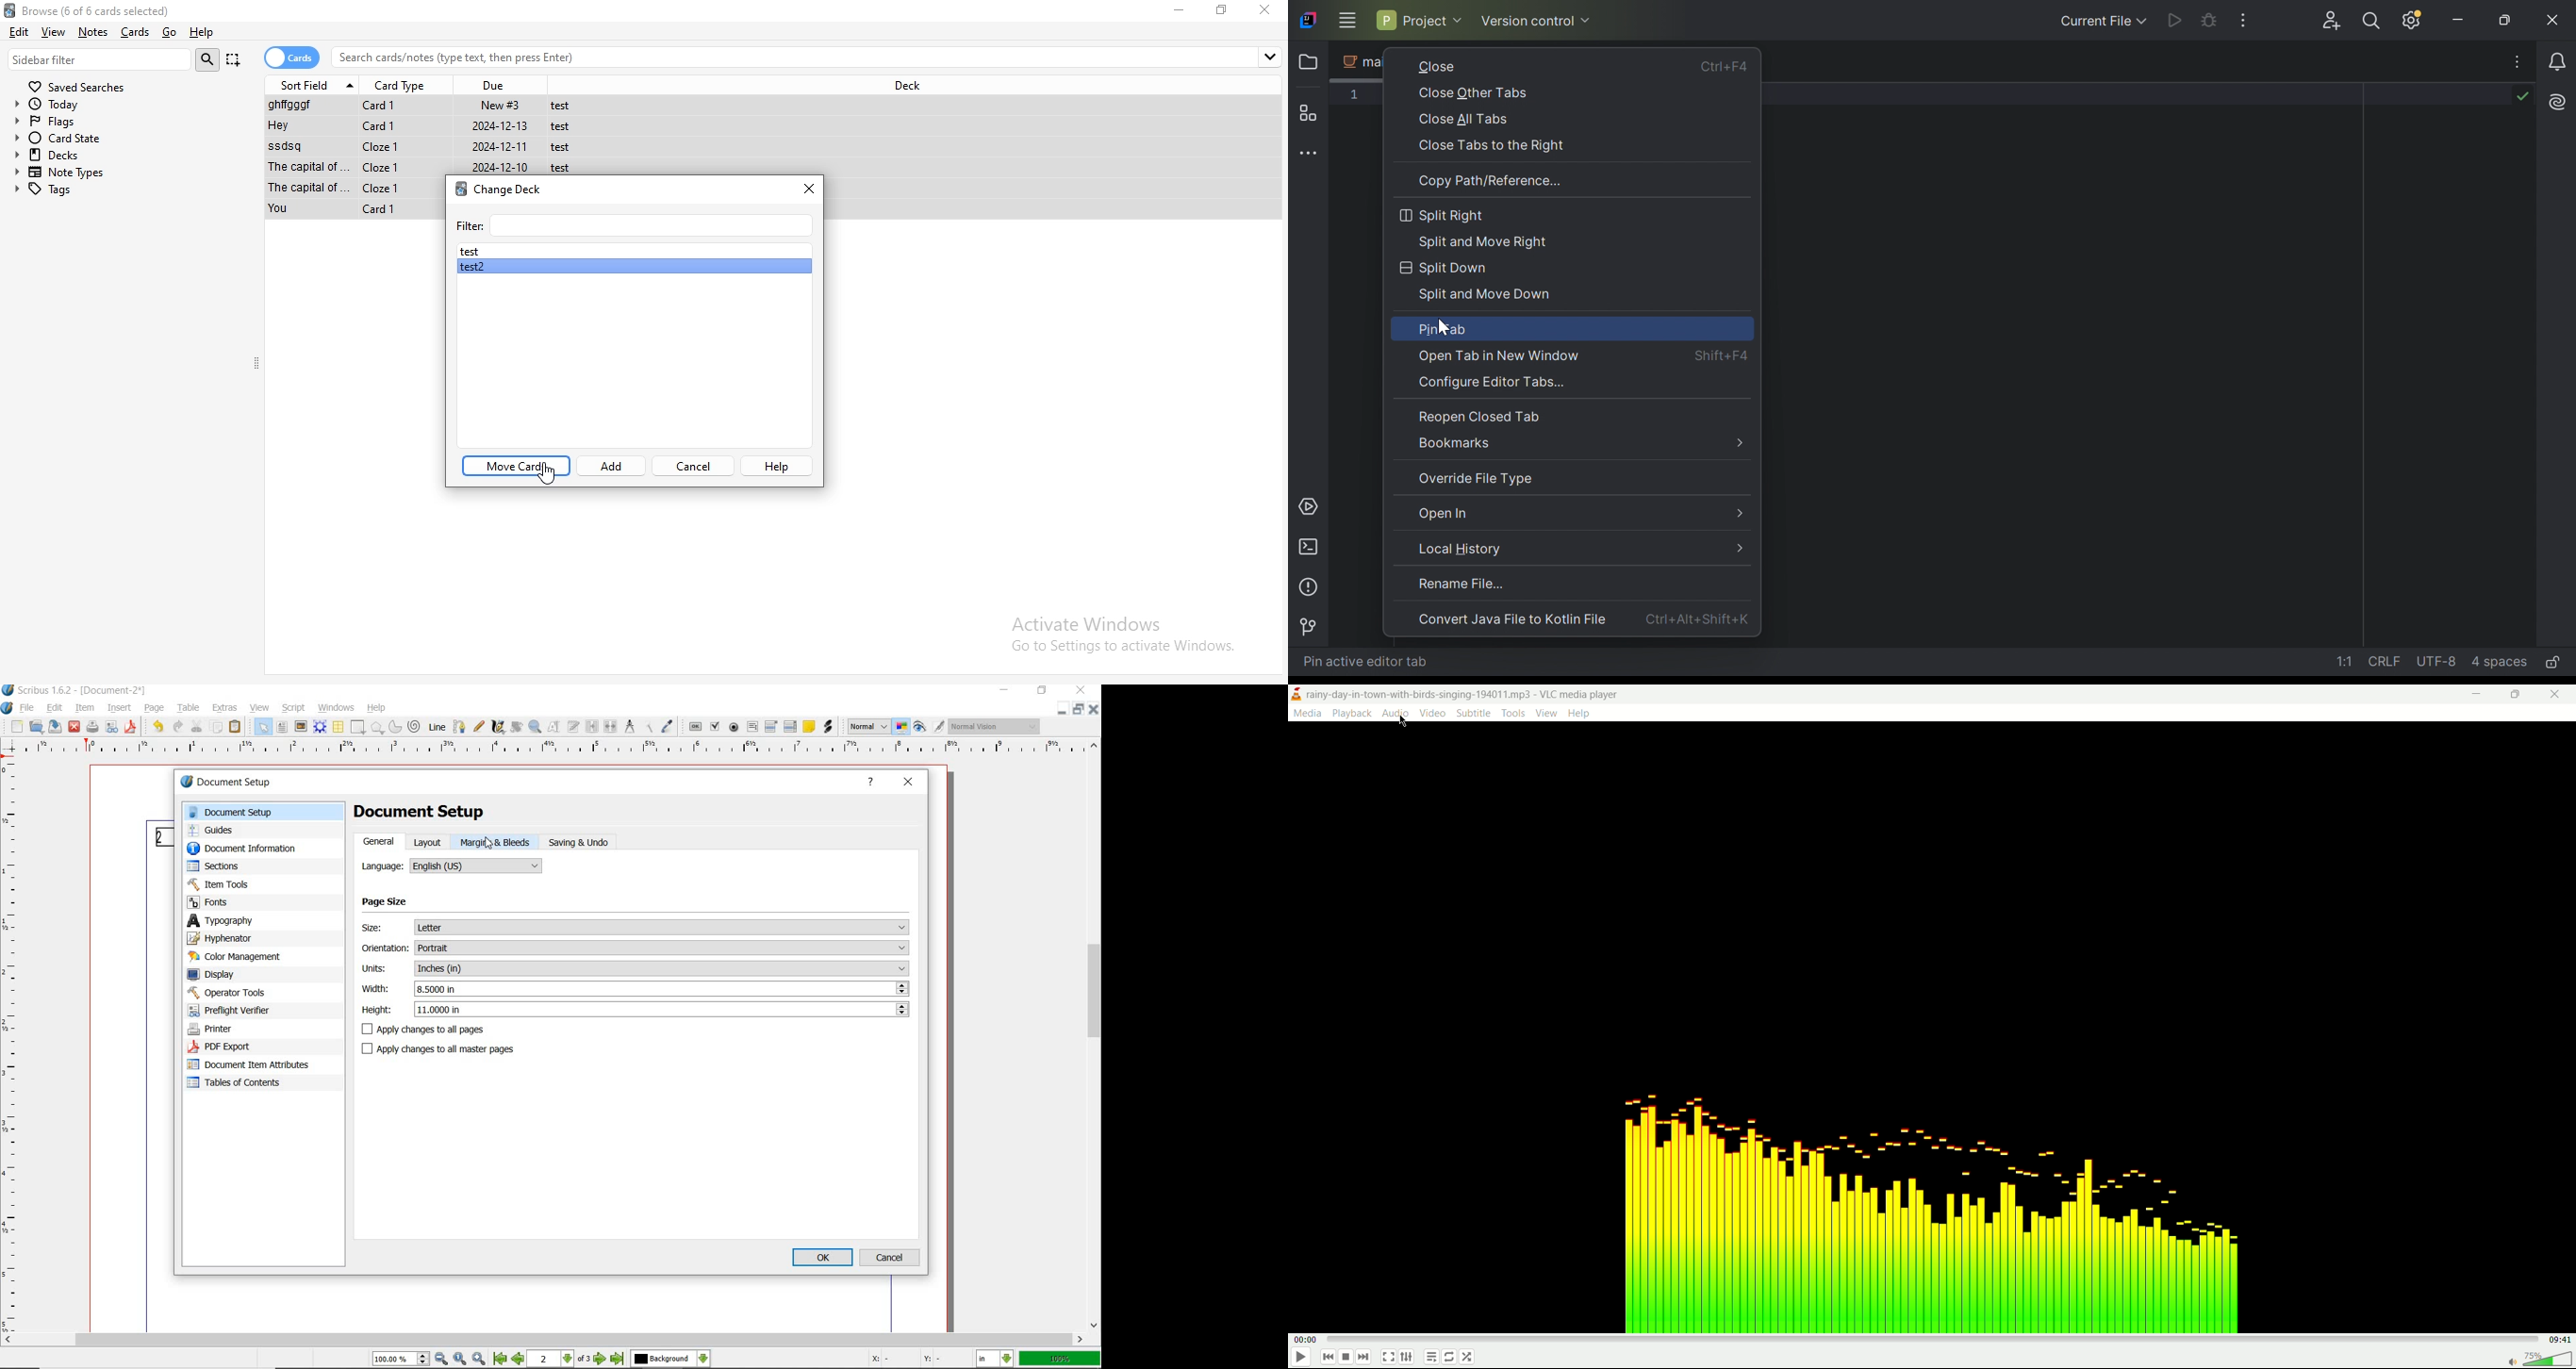 The width and height of the screenshot is (2576, 1372). I want to click on toggle color management, so click(902, 728).